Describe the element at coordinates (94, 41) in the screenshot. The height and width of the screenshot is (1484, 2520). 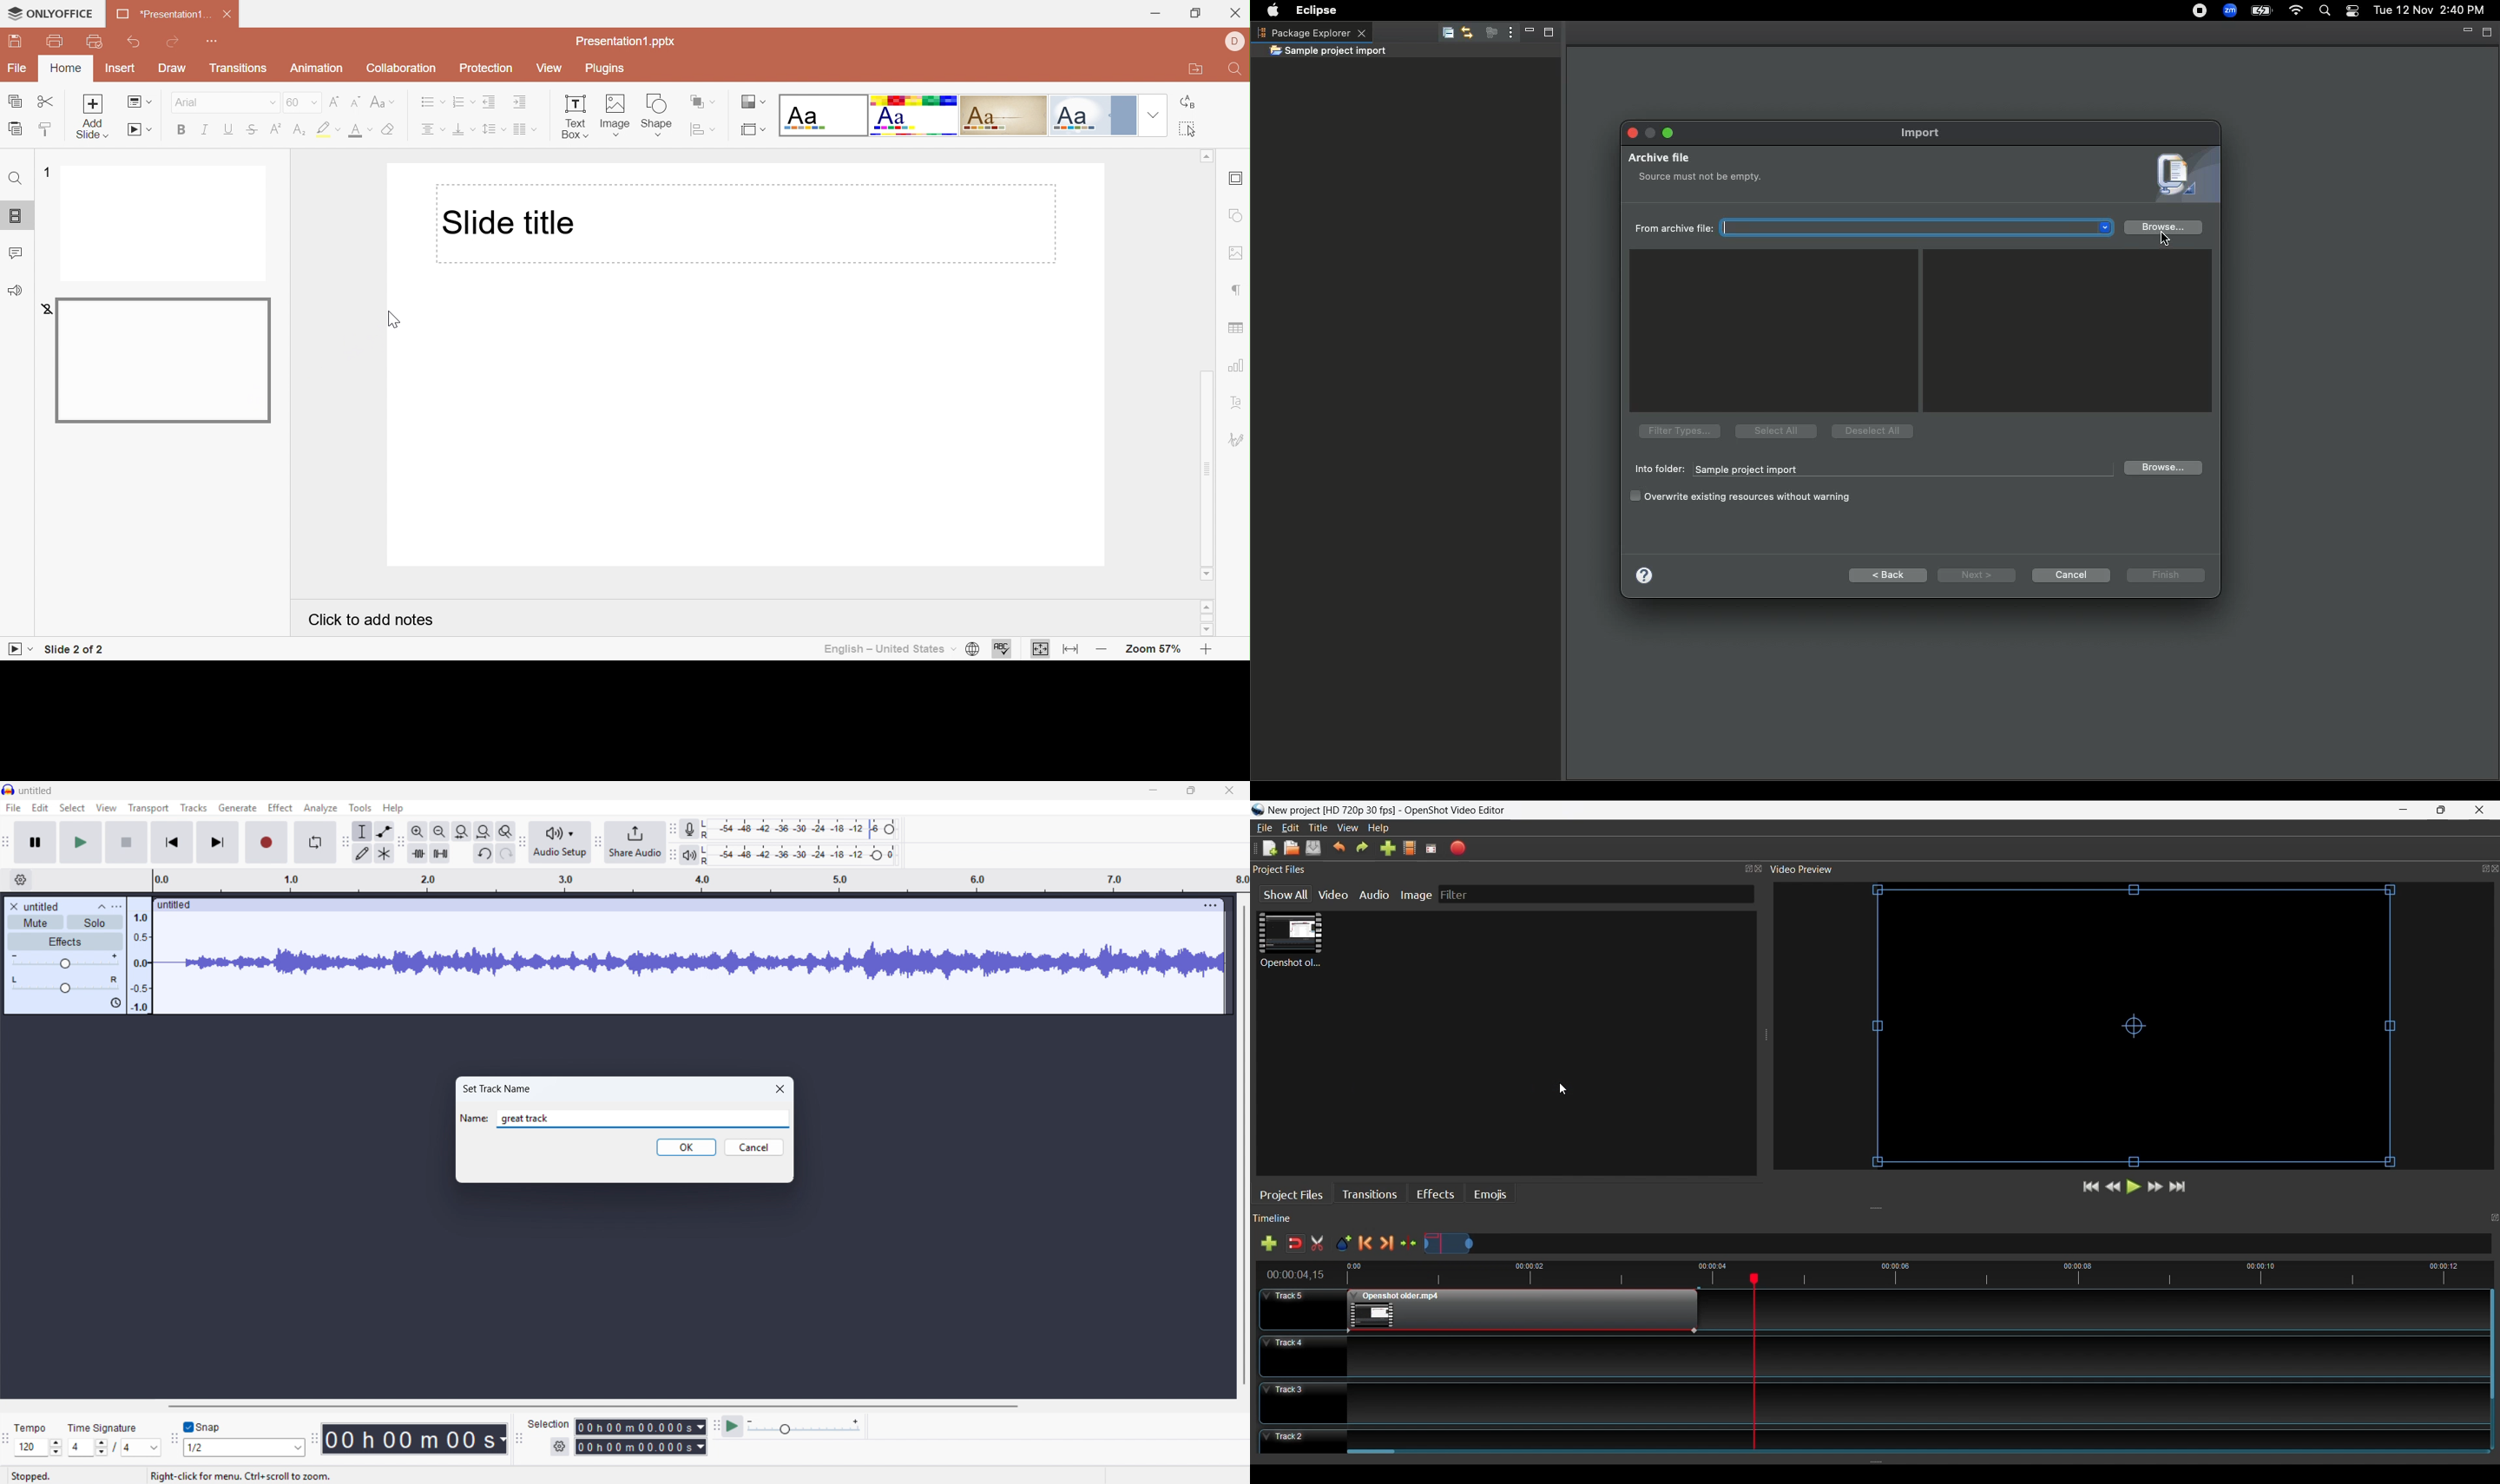
I see `Quick Print` at that location.